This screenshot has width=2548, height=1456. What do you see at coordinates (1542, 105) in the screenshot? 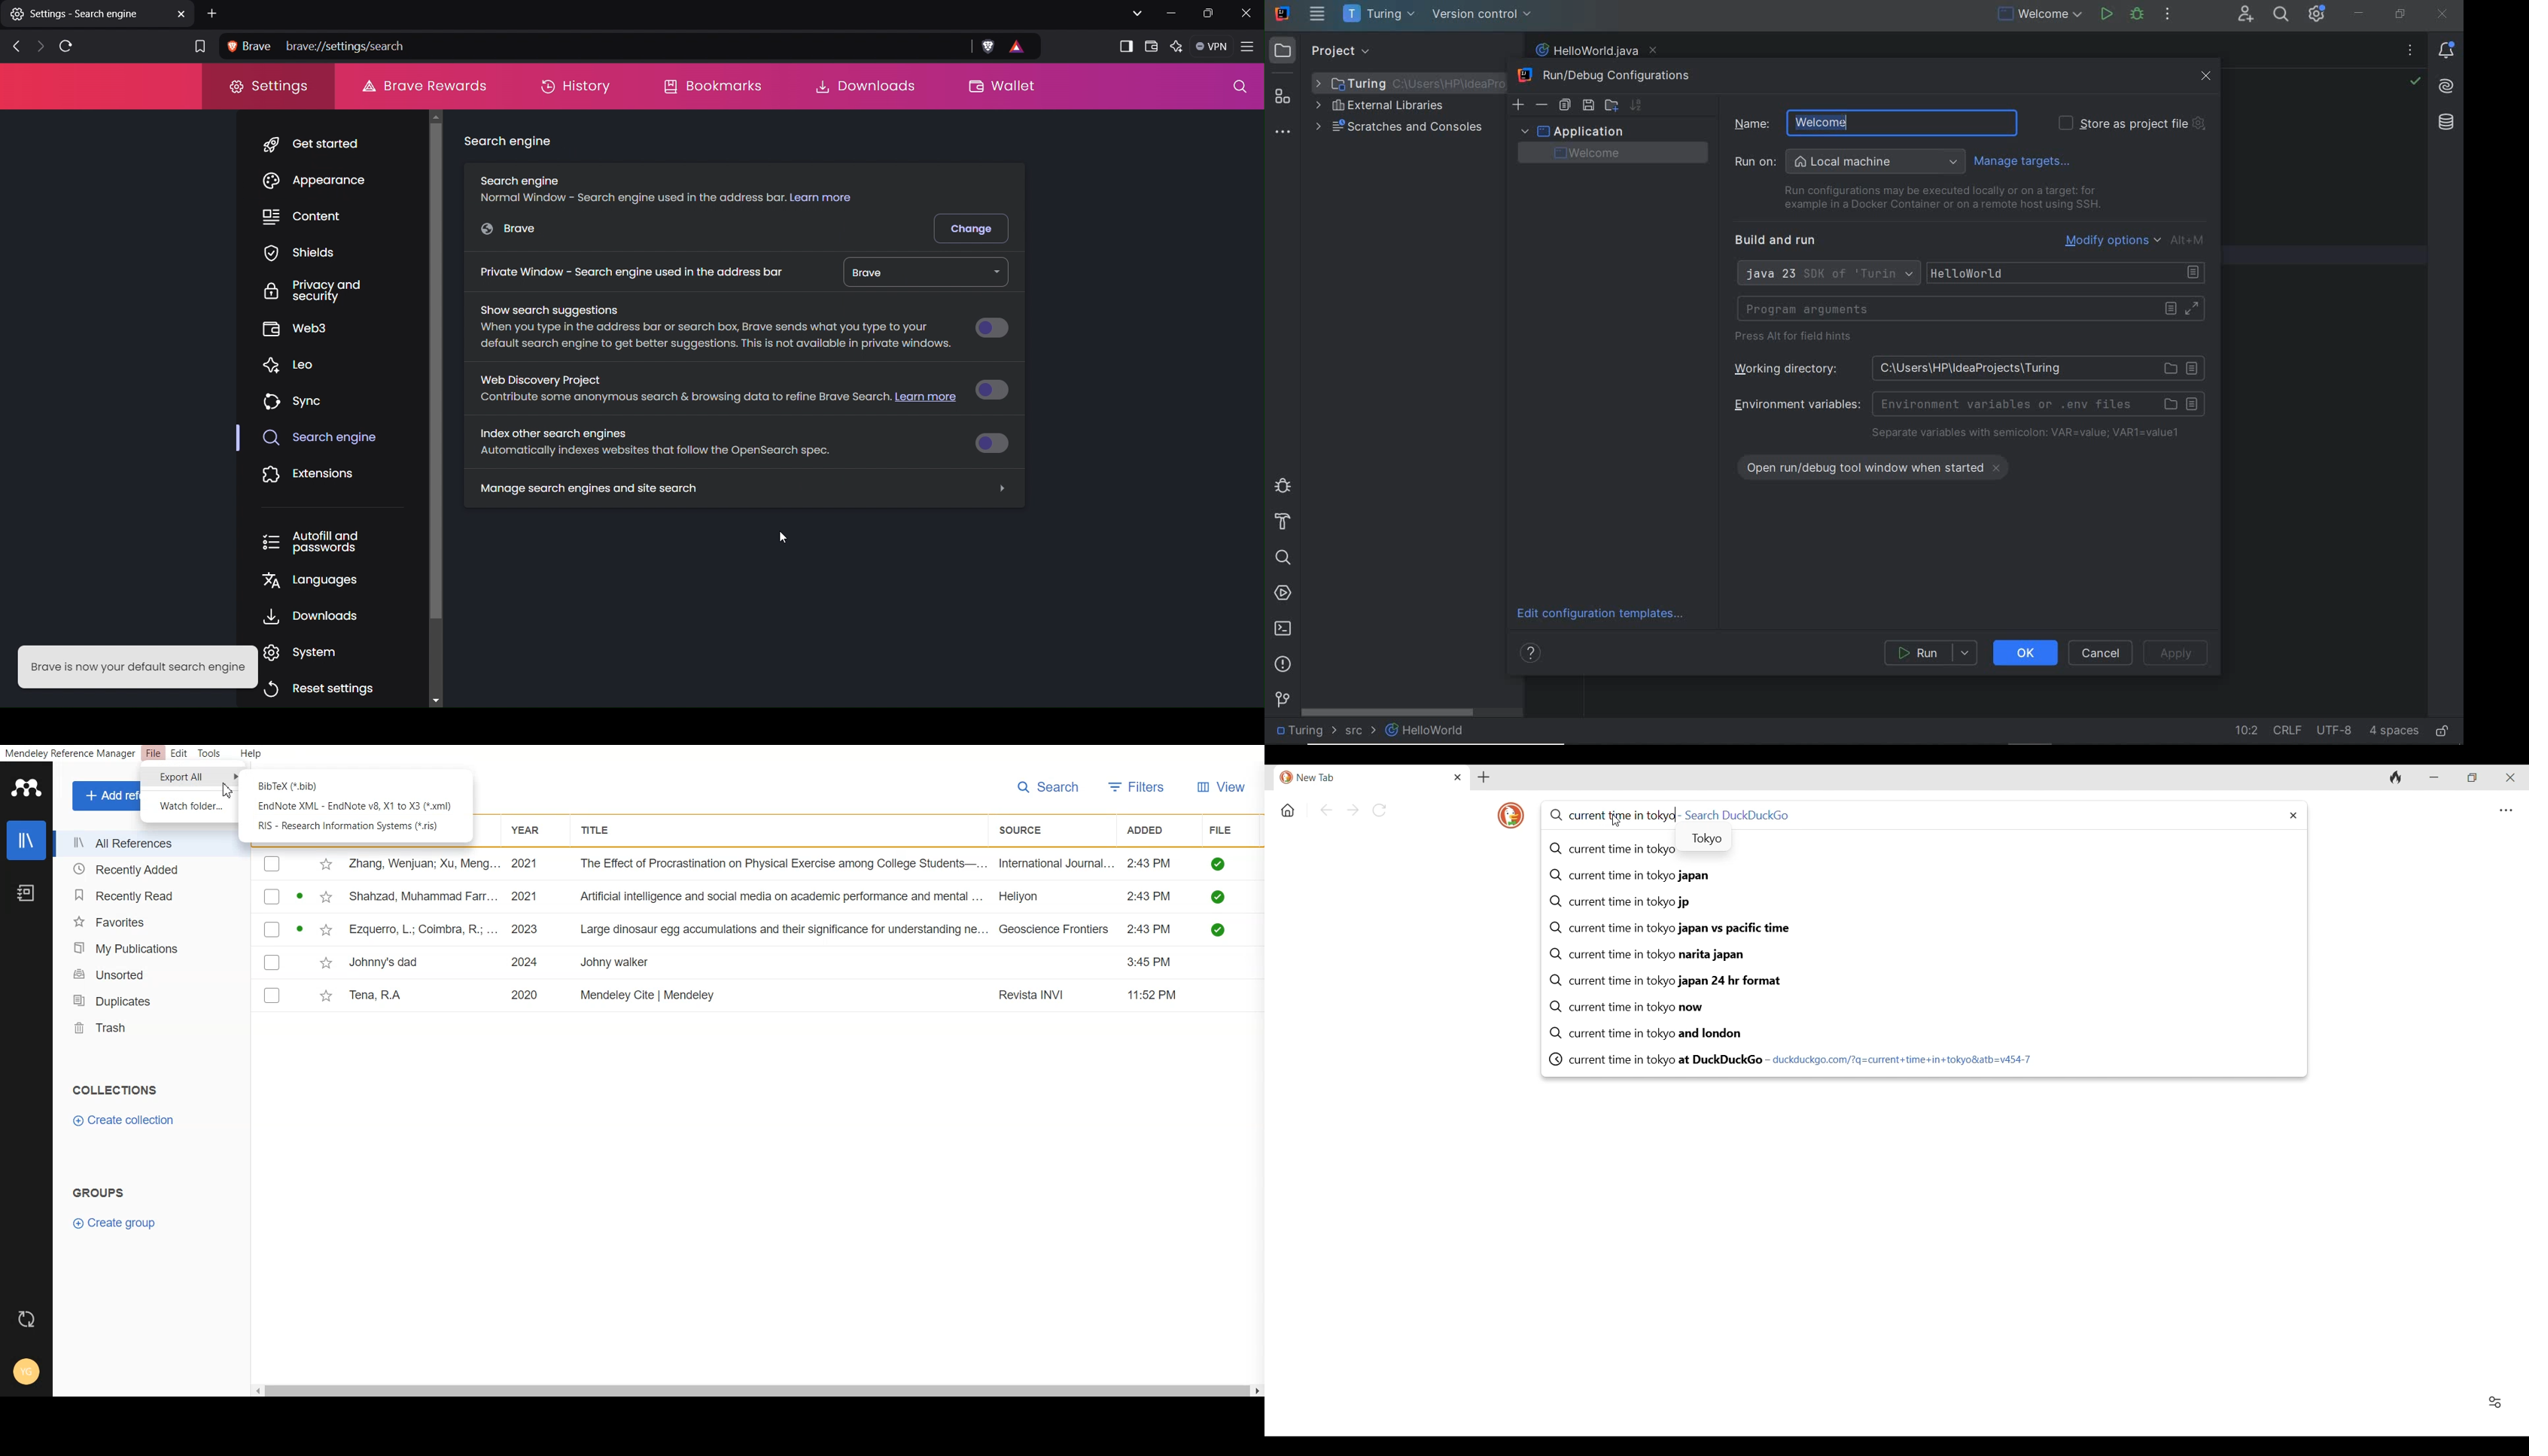
I see `REMOVE CONFIGURATION` at bounding box center [1542, 105].